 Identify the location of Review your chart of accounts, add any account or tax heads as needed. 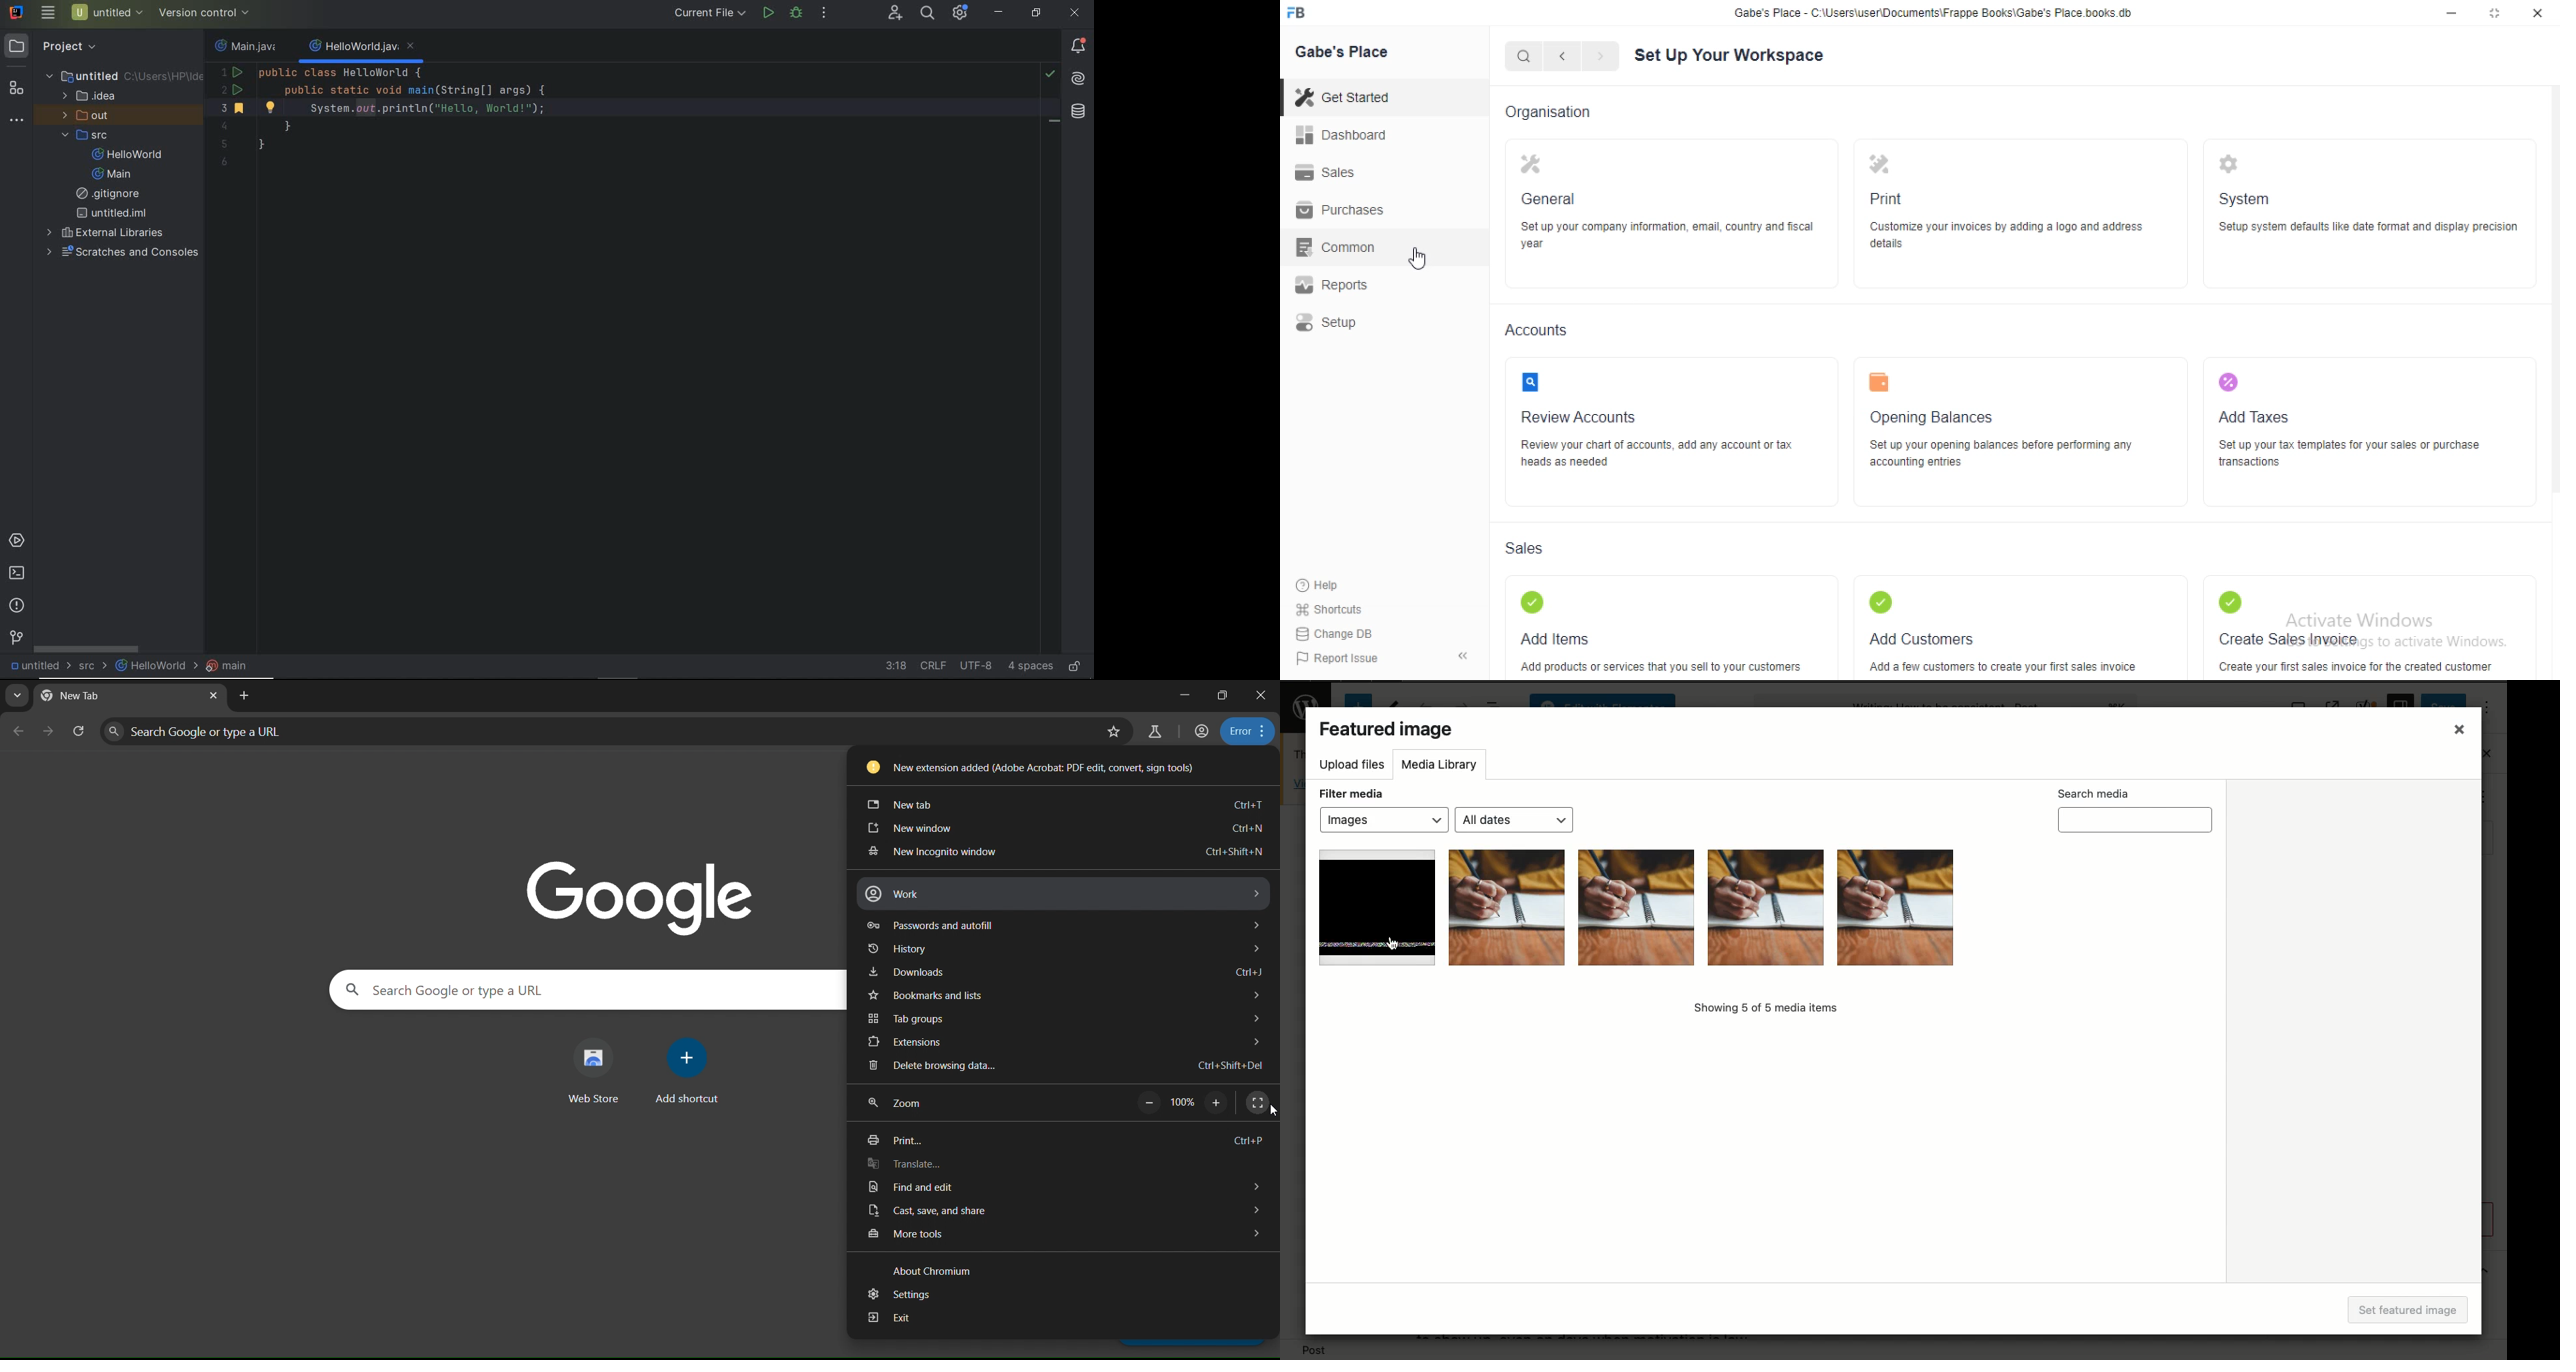
(1661, 455).